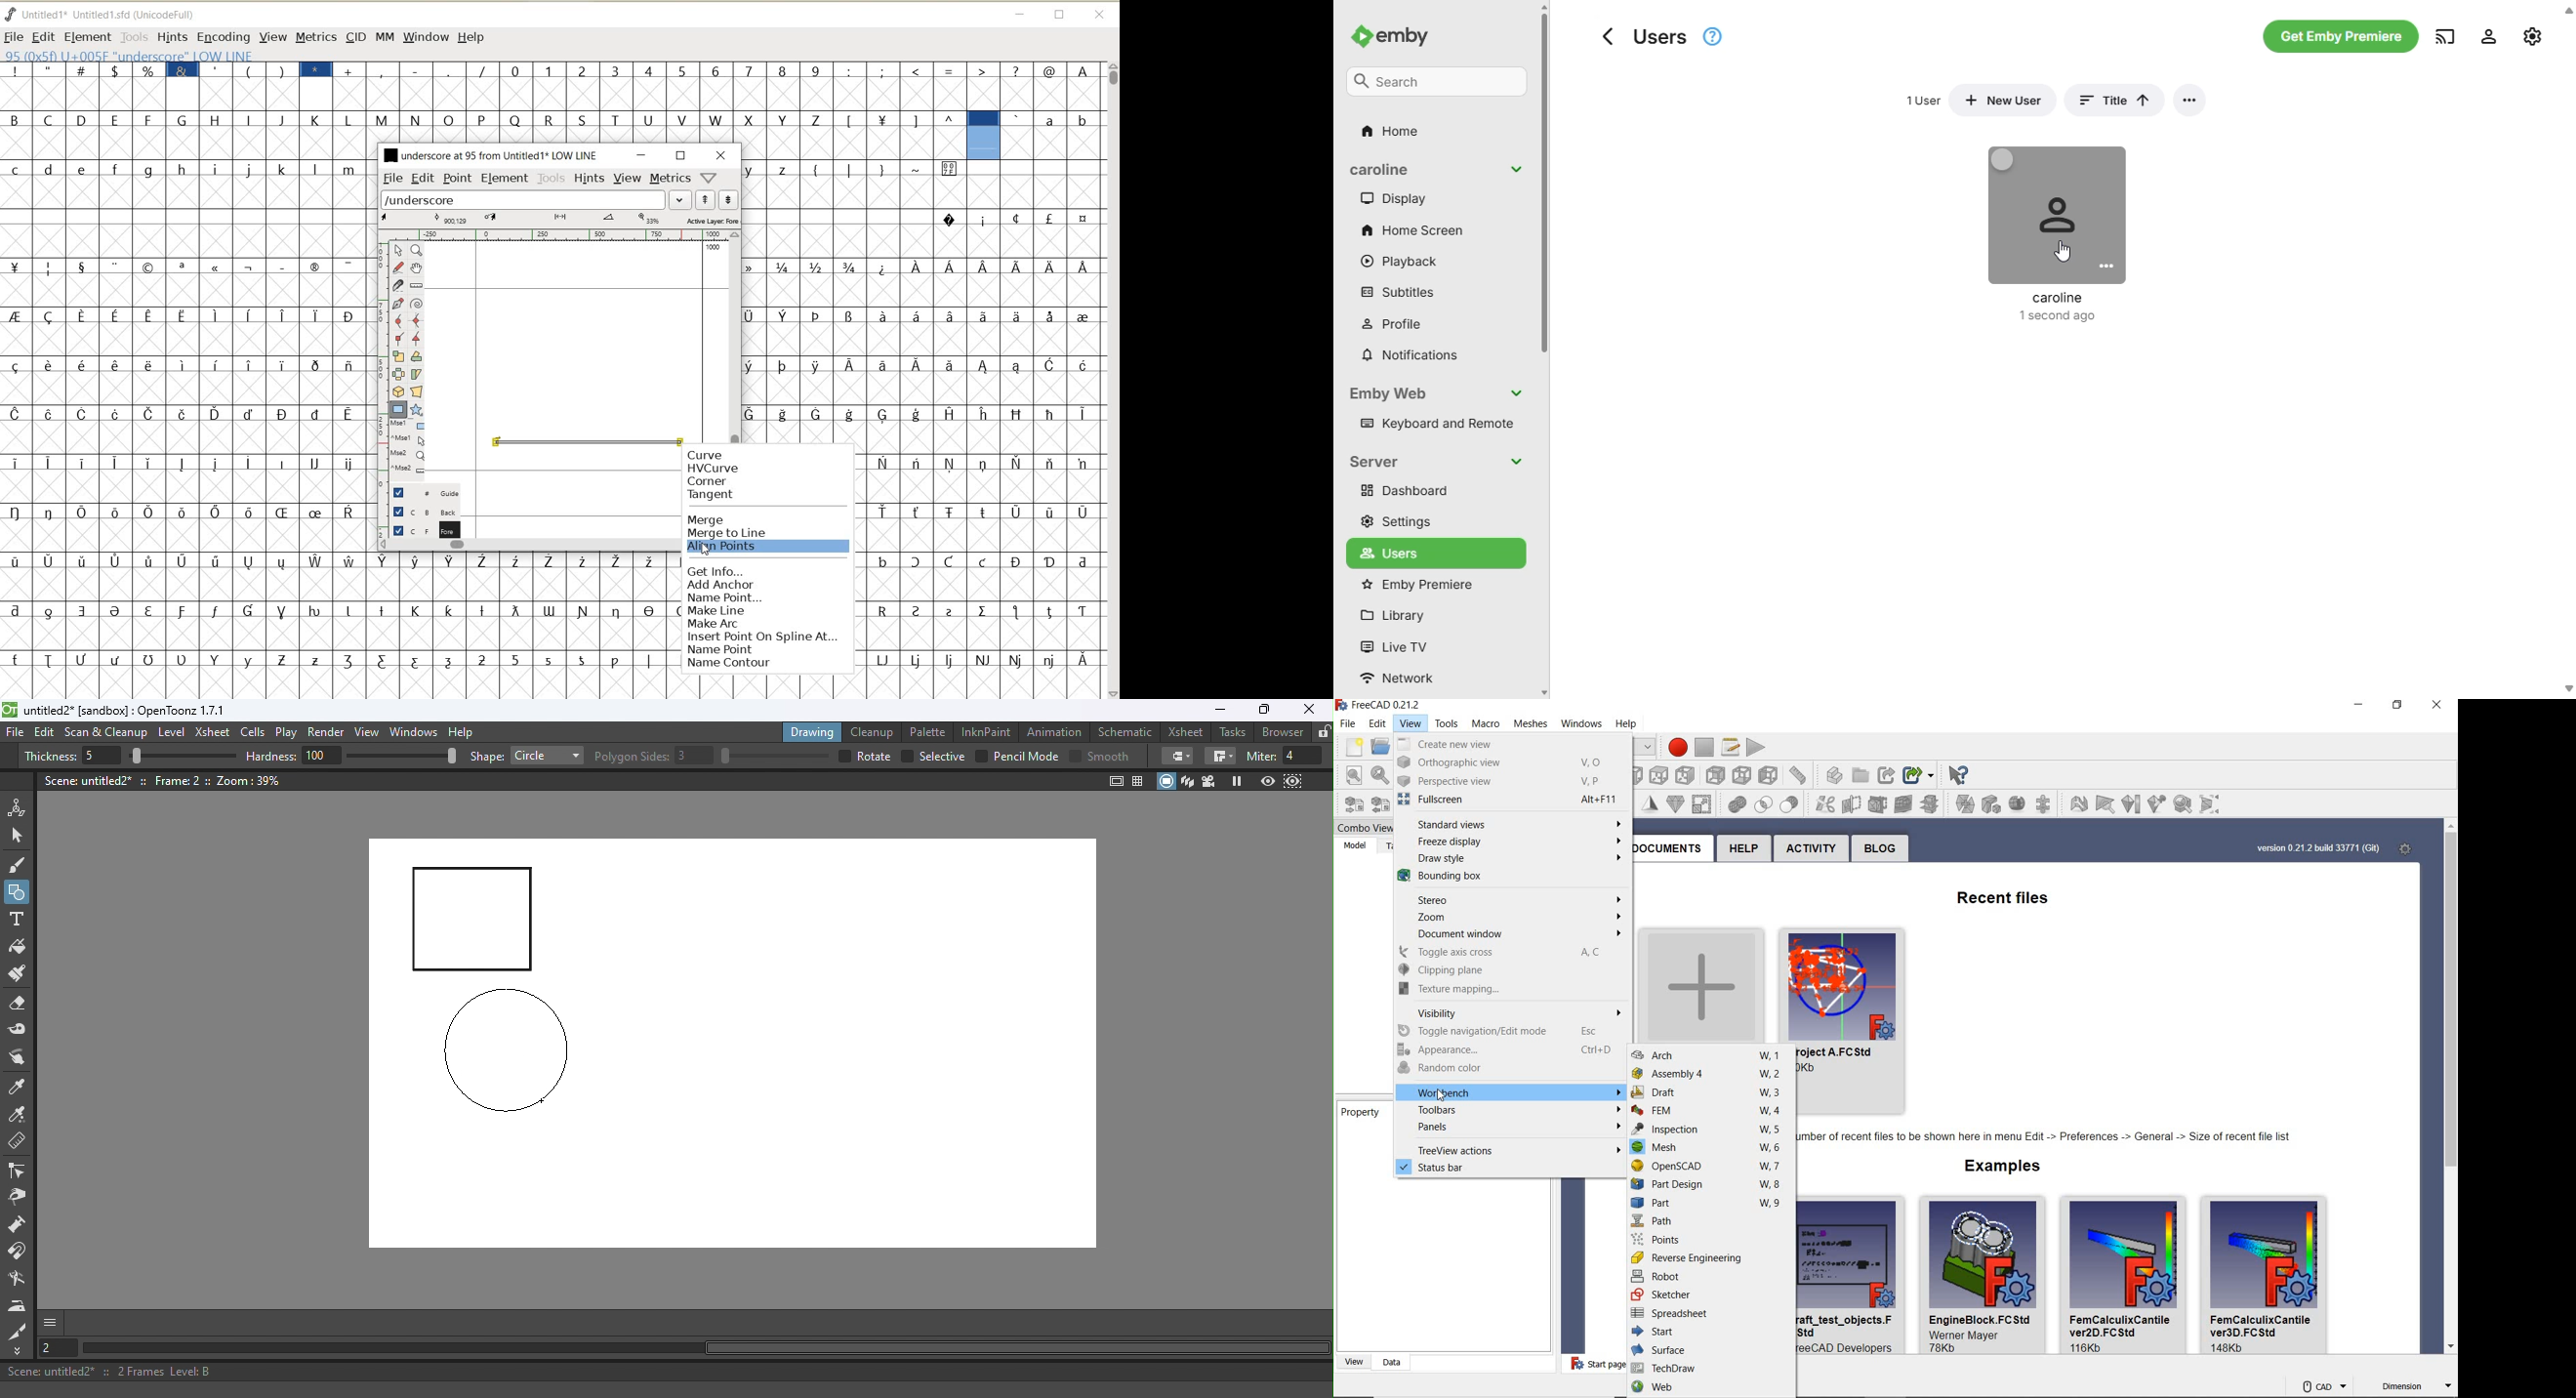 This screenshot has height=1400, width=2576. What do you see at coordinates (1308, 710) in the screenshot?
I see `Close` at bounding box center [1308, 710].